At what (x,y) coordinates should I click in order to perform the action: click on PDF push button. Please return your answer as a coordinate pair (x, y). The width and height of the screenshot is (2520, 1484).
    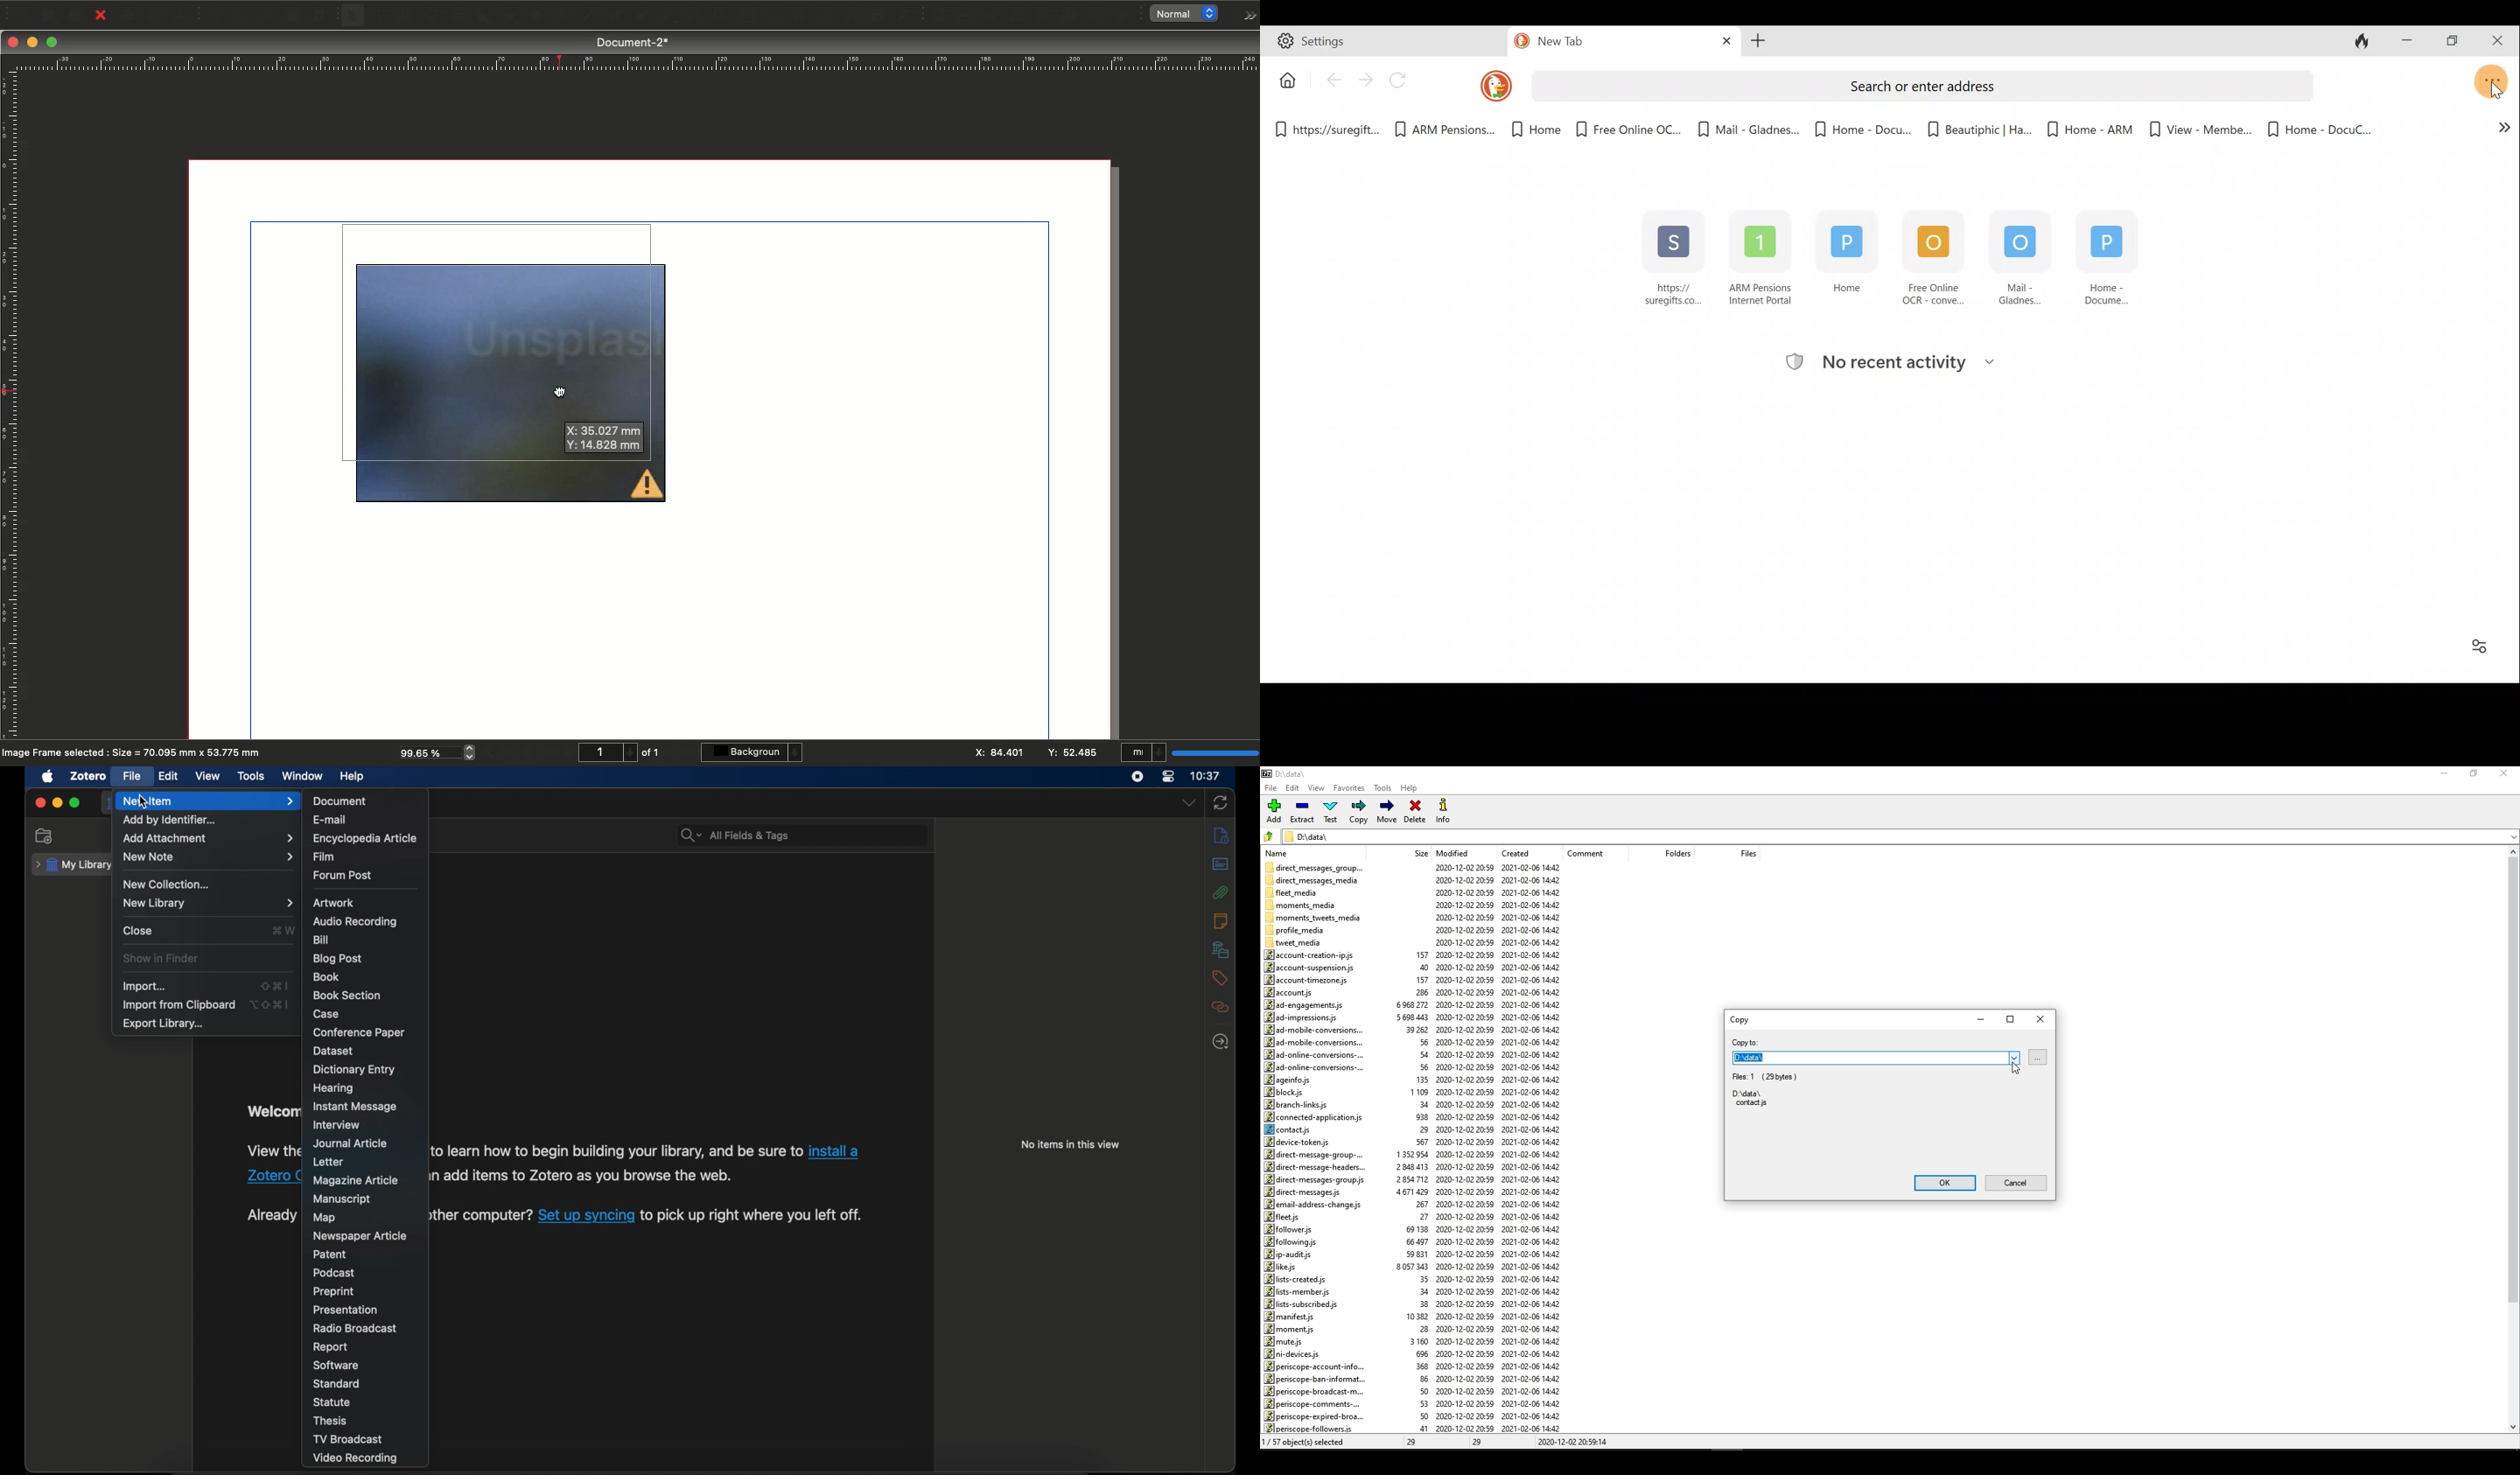
    Looking at the image, I should click on (936, 15).